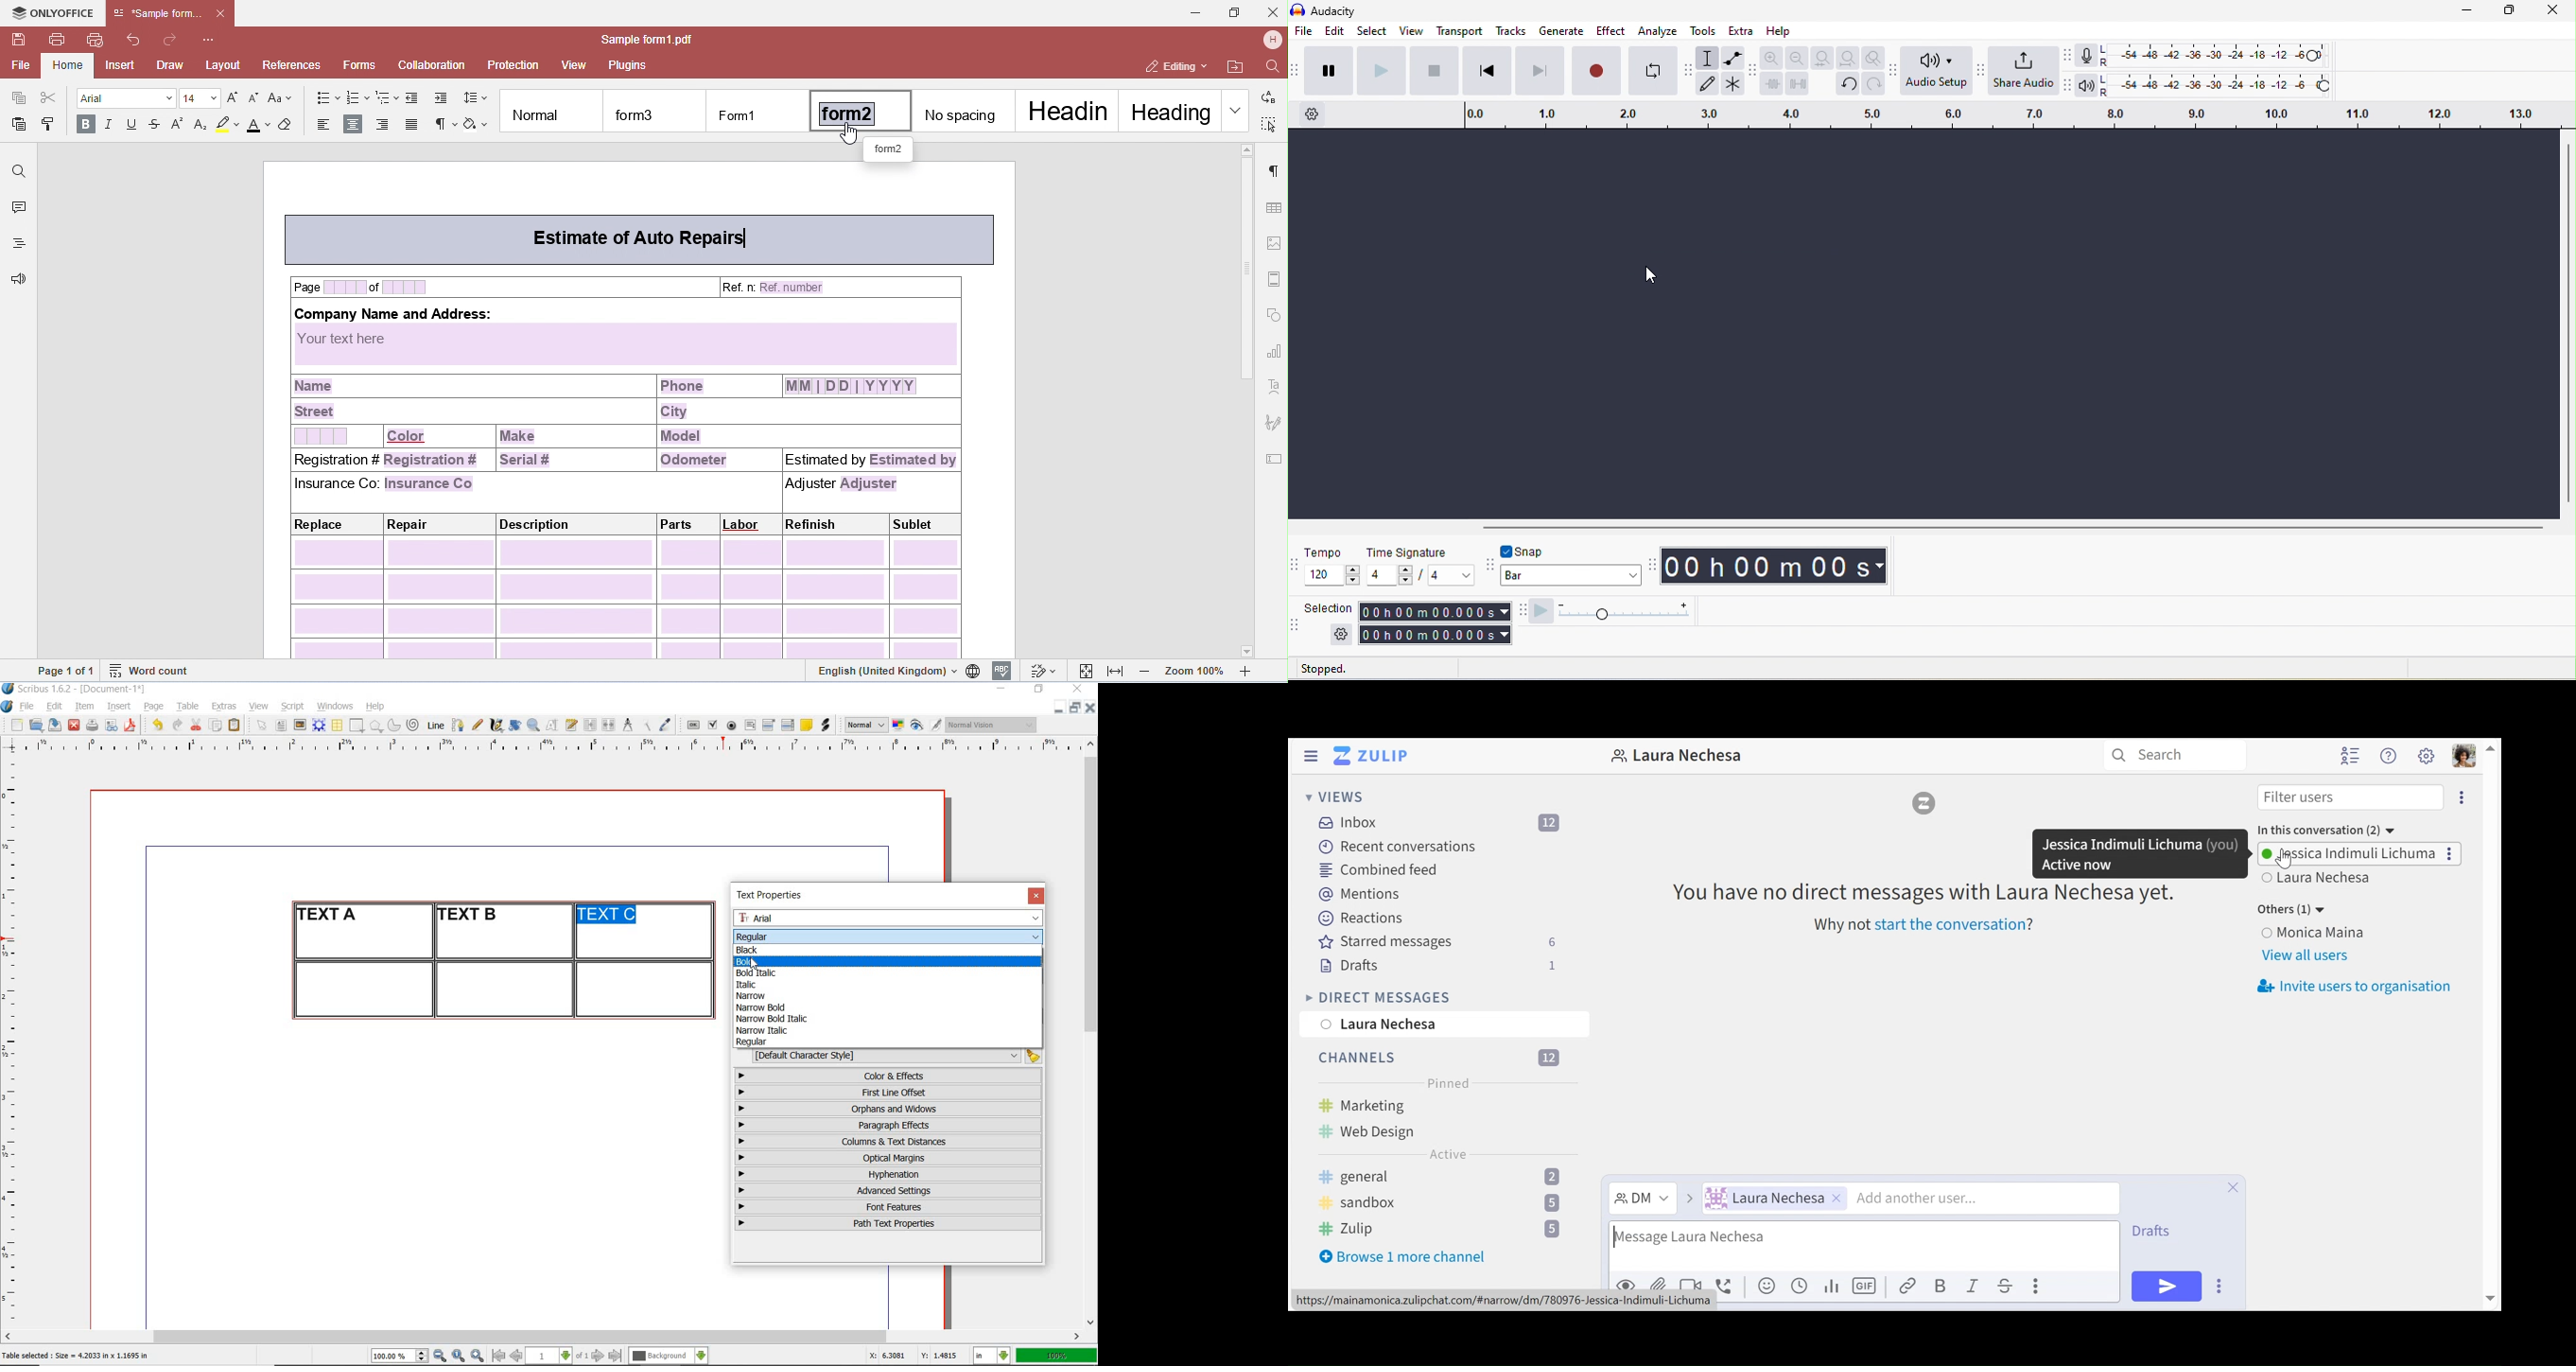  What do you see at coordinates (498, 725) in the screenshot?
I see `calligraphic line` at bounding box center [498, 725].